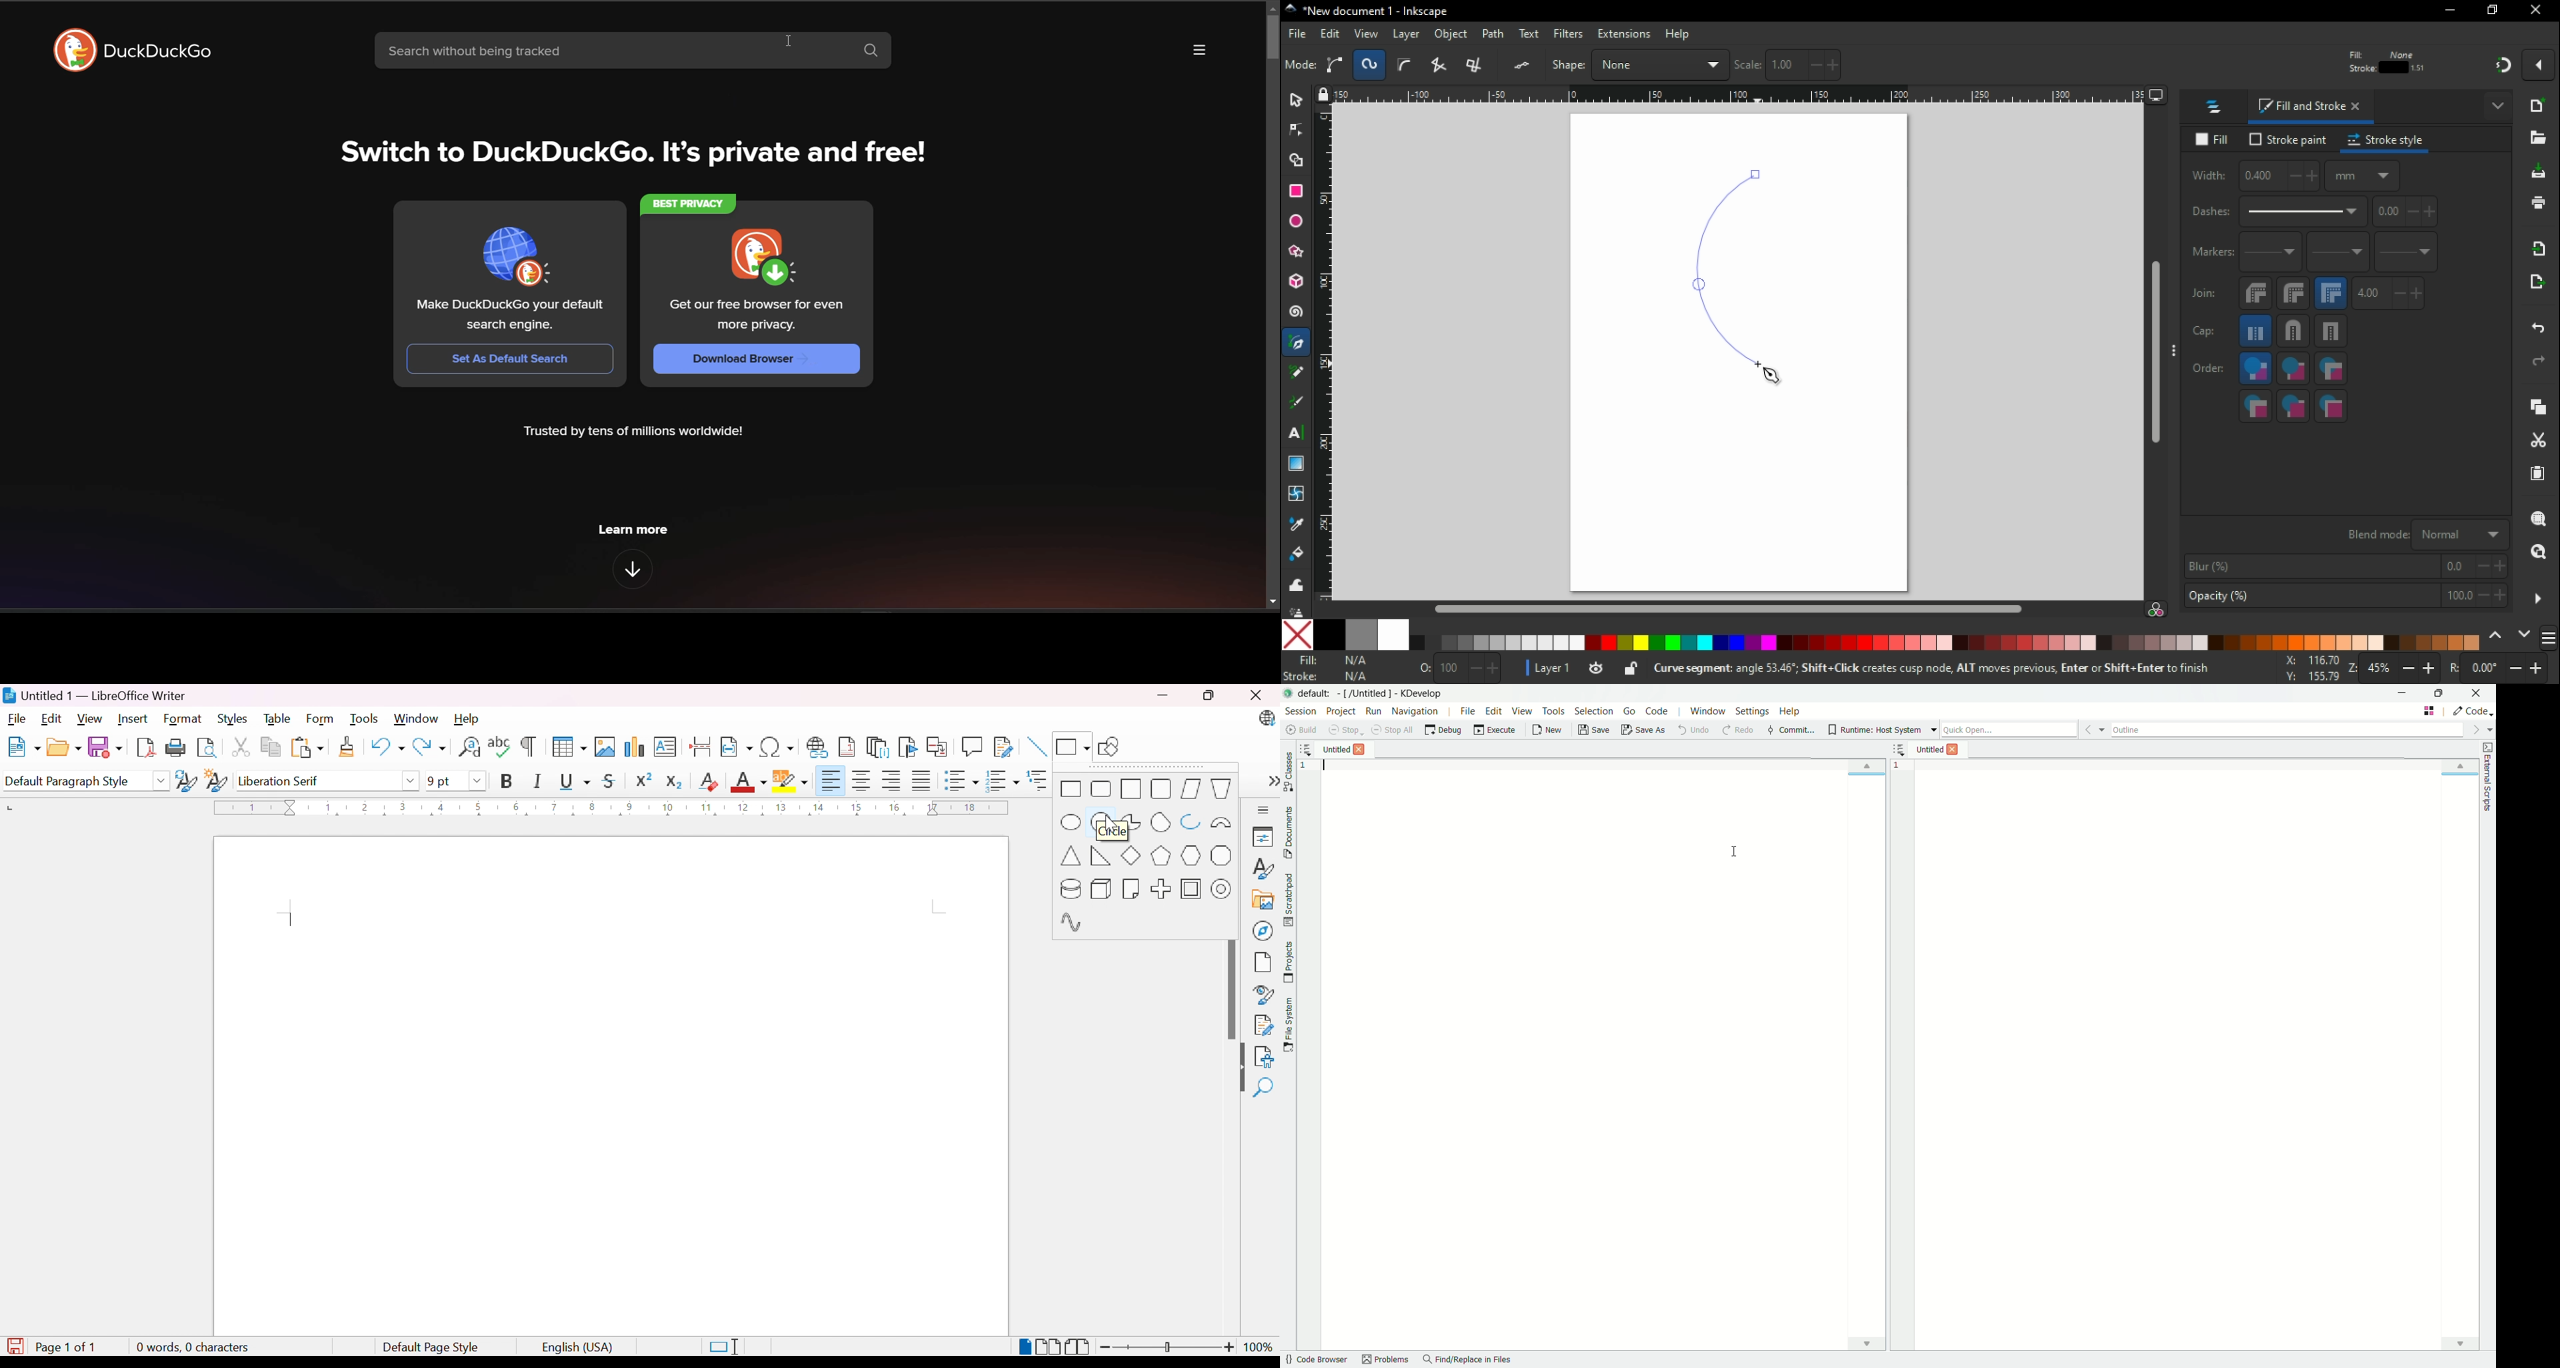  What do you see at coordinates (1735, 267) in the screenshot?
I see `active curved line segment` at bounding box center [1735, 267].